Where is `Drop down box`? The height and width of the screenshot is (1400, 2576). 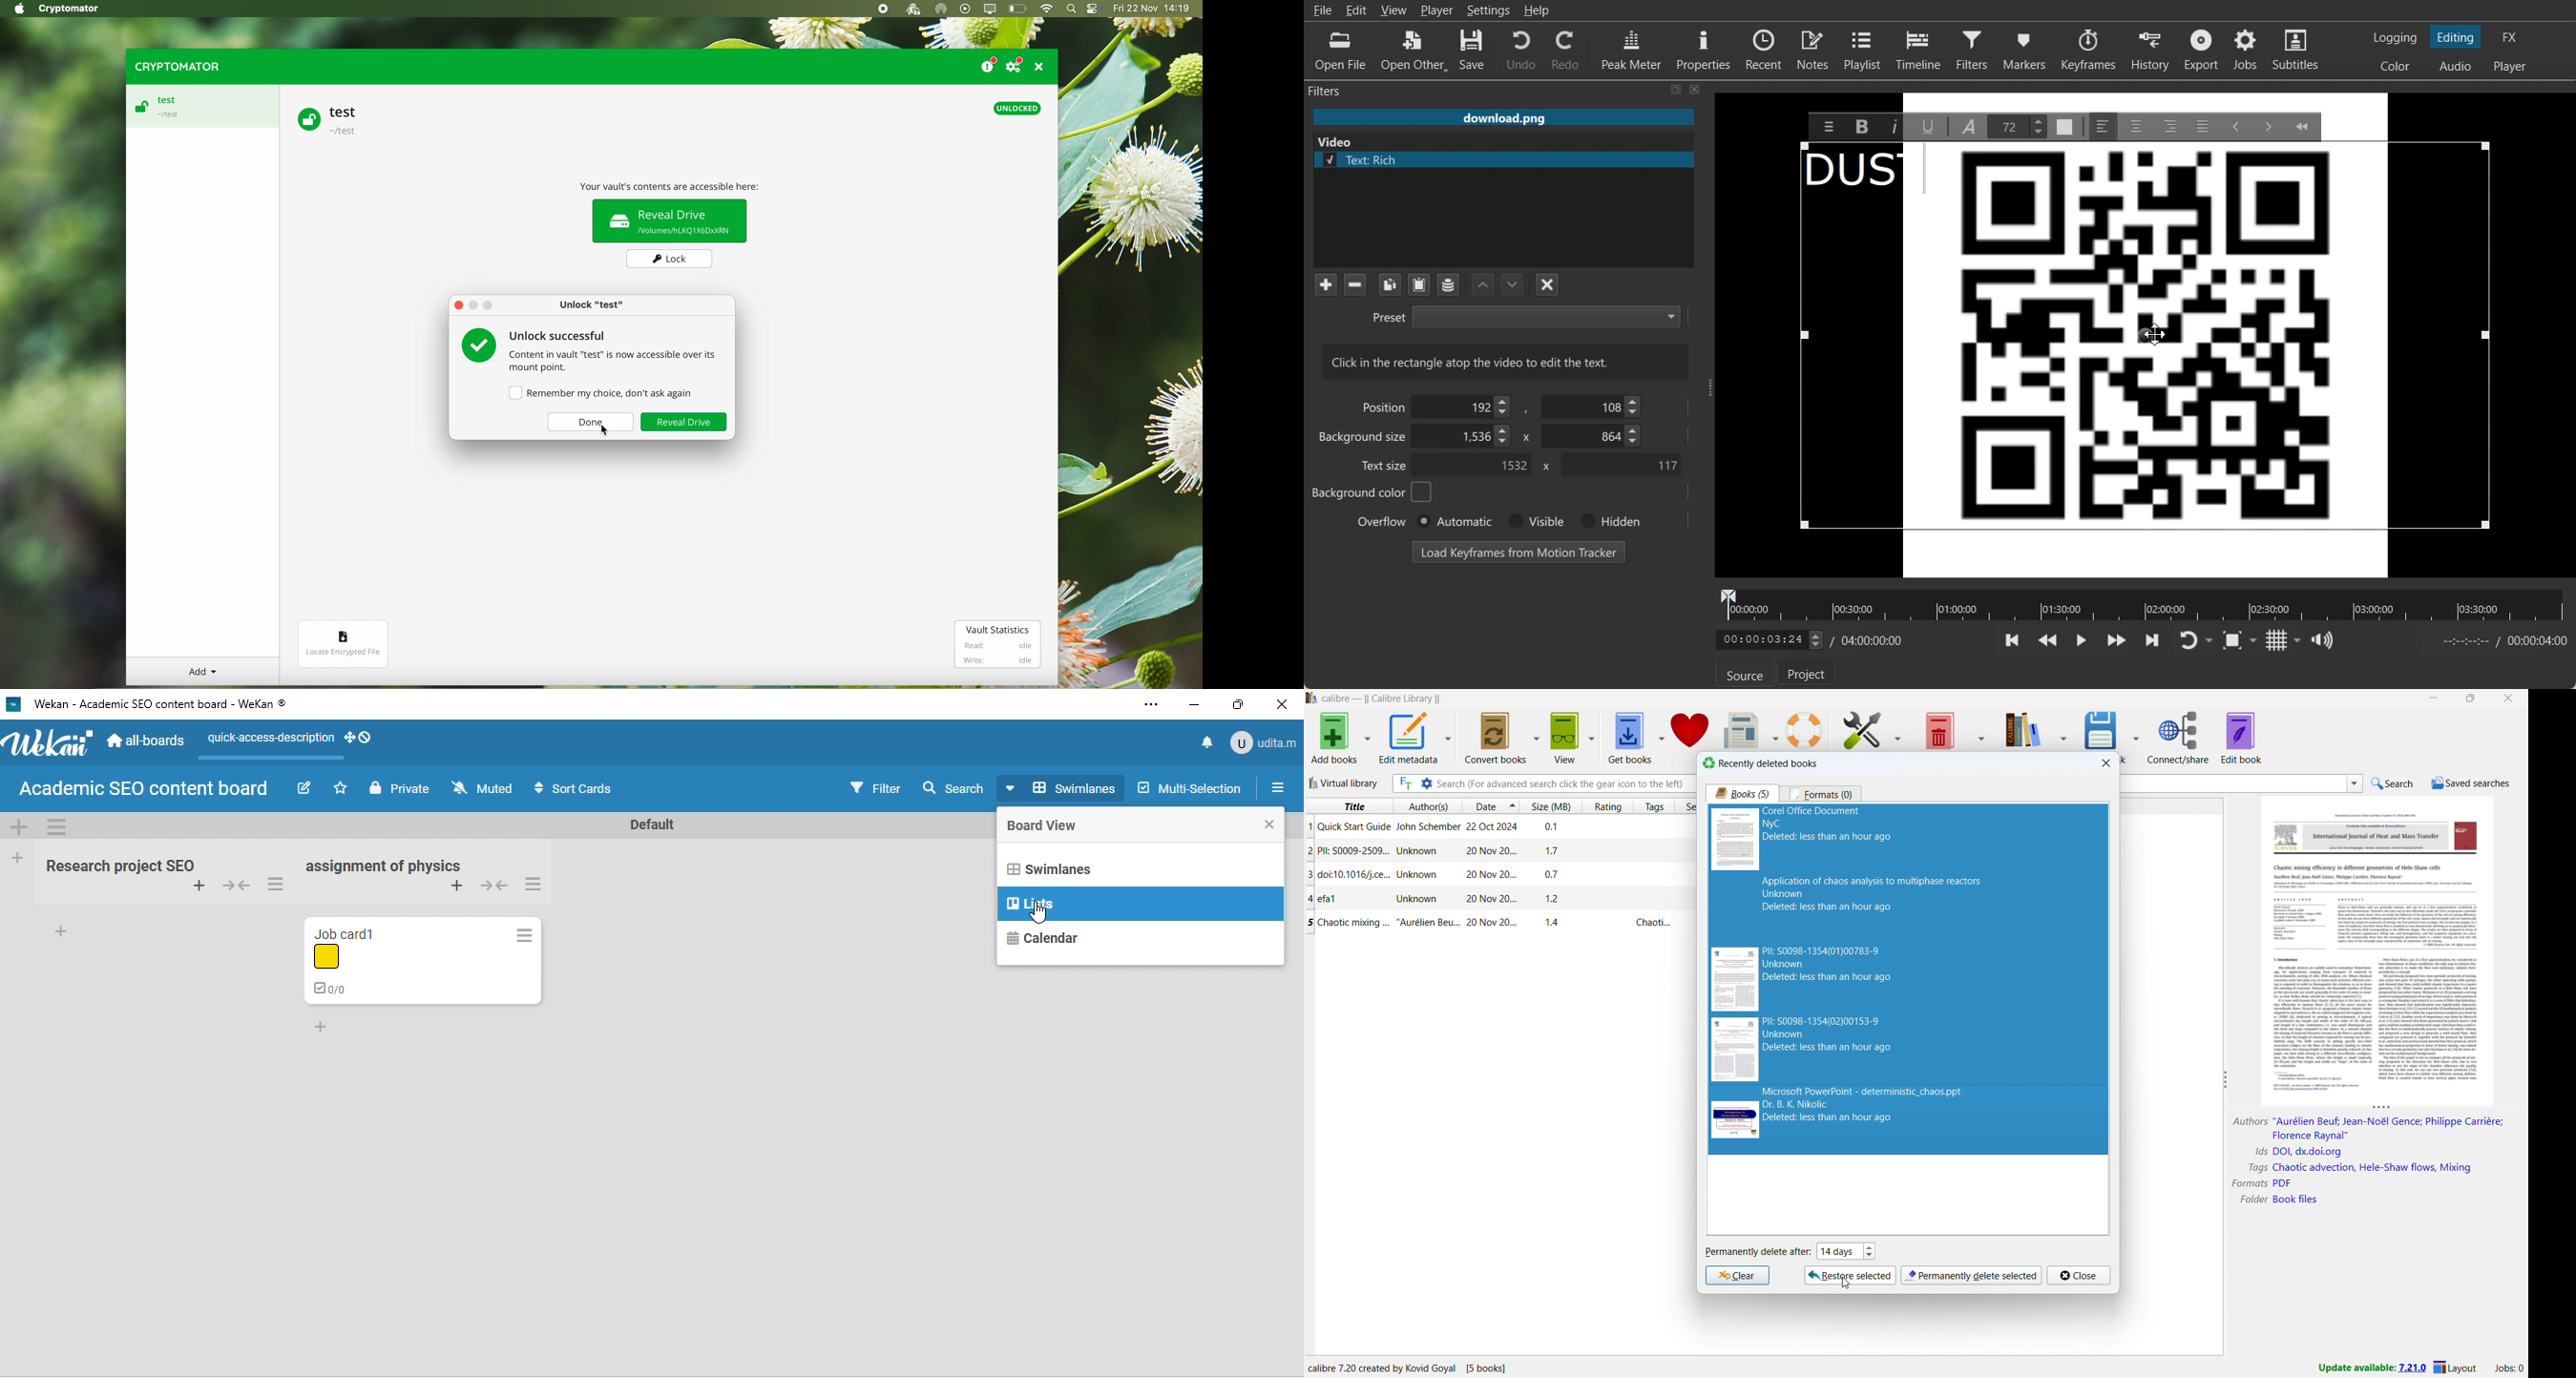 Drop down box is located at coordinates (2256, 639).